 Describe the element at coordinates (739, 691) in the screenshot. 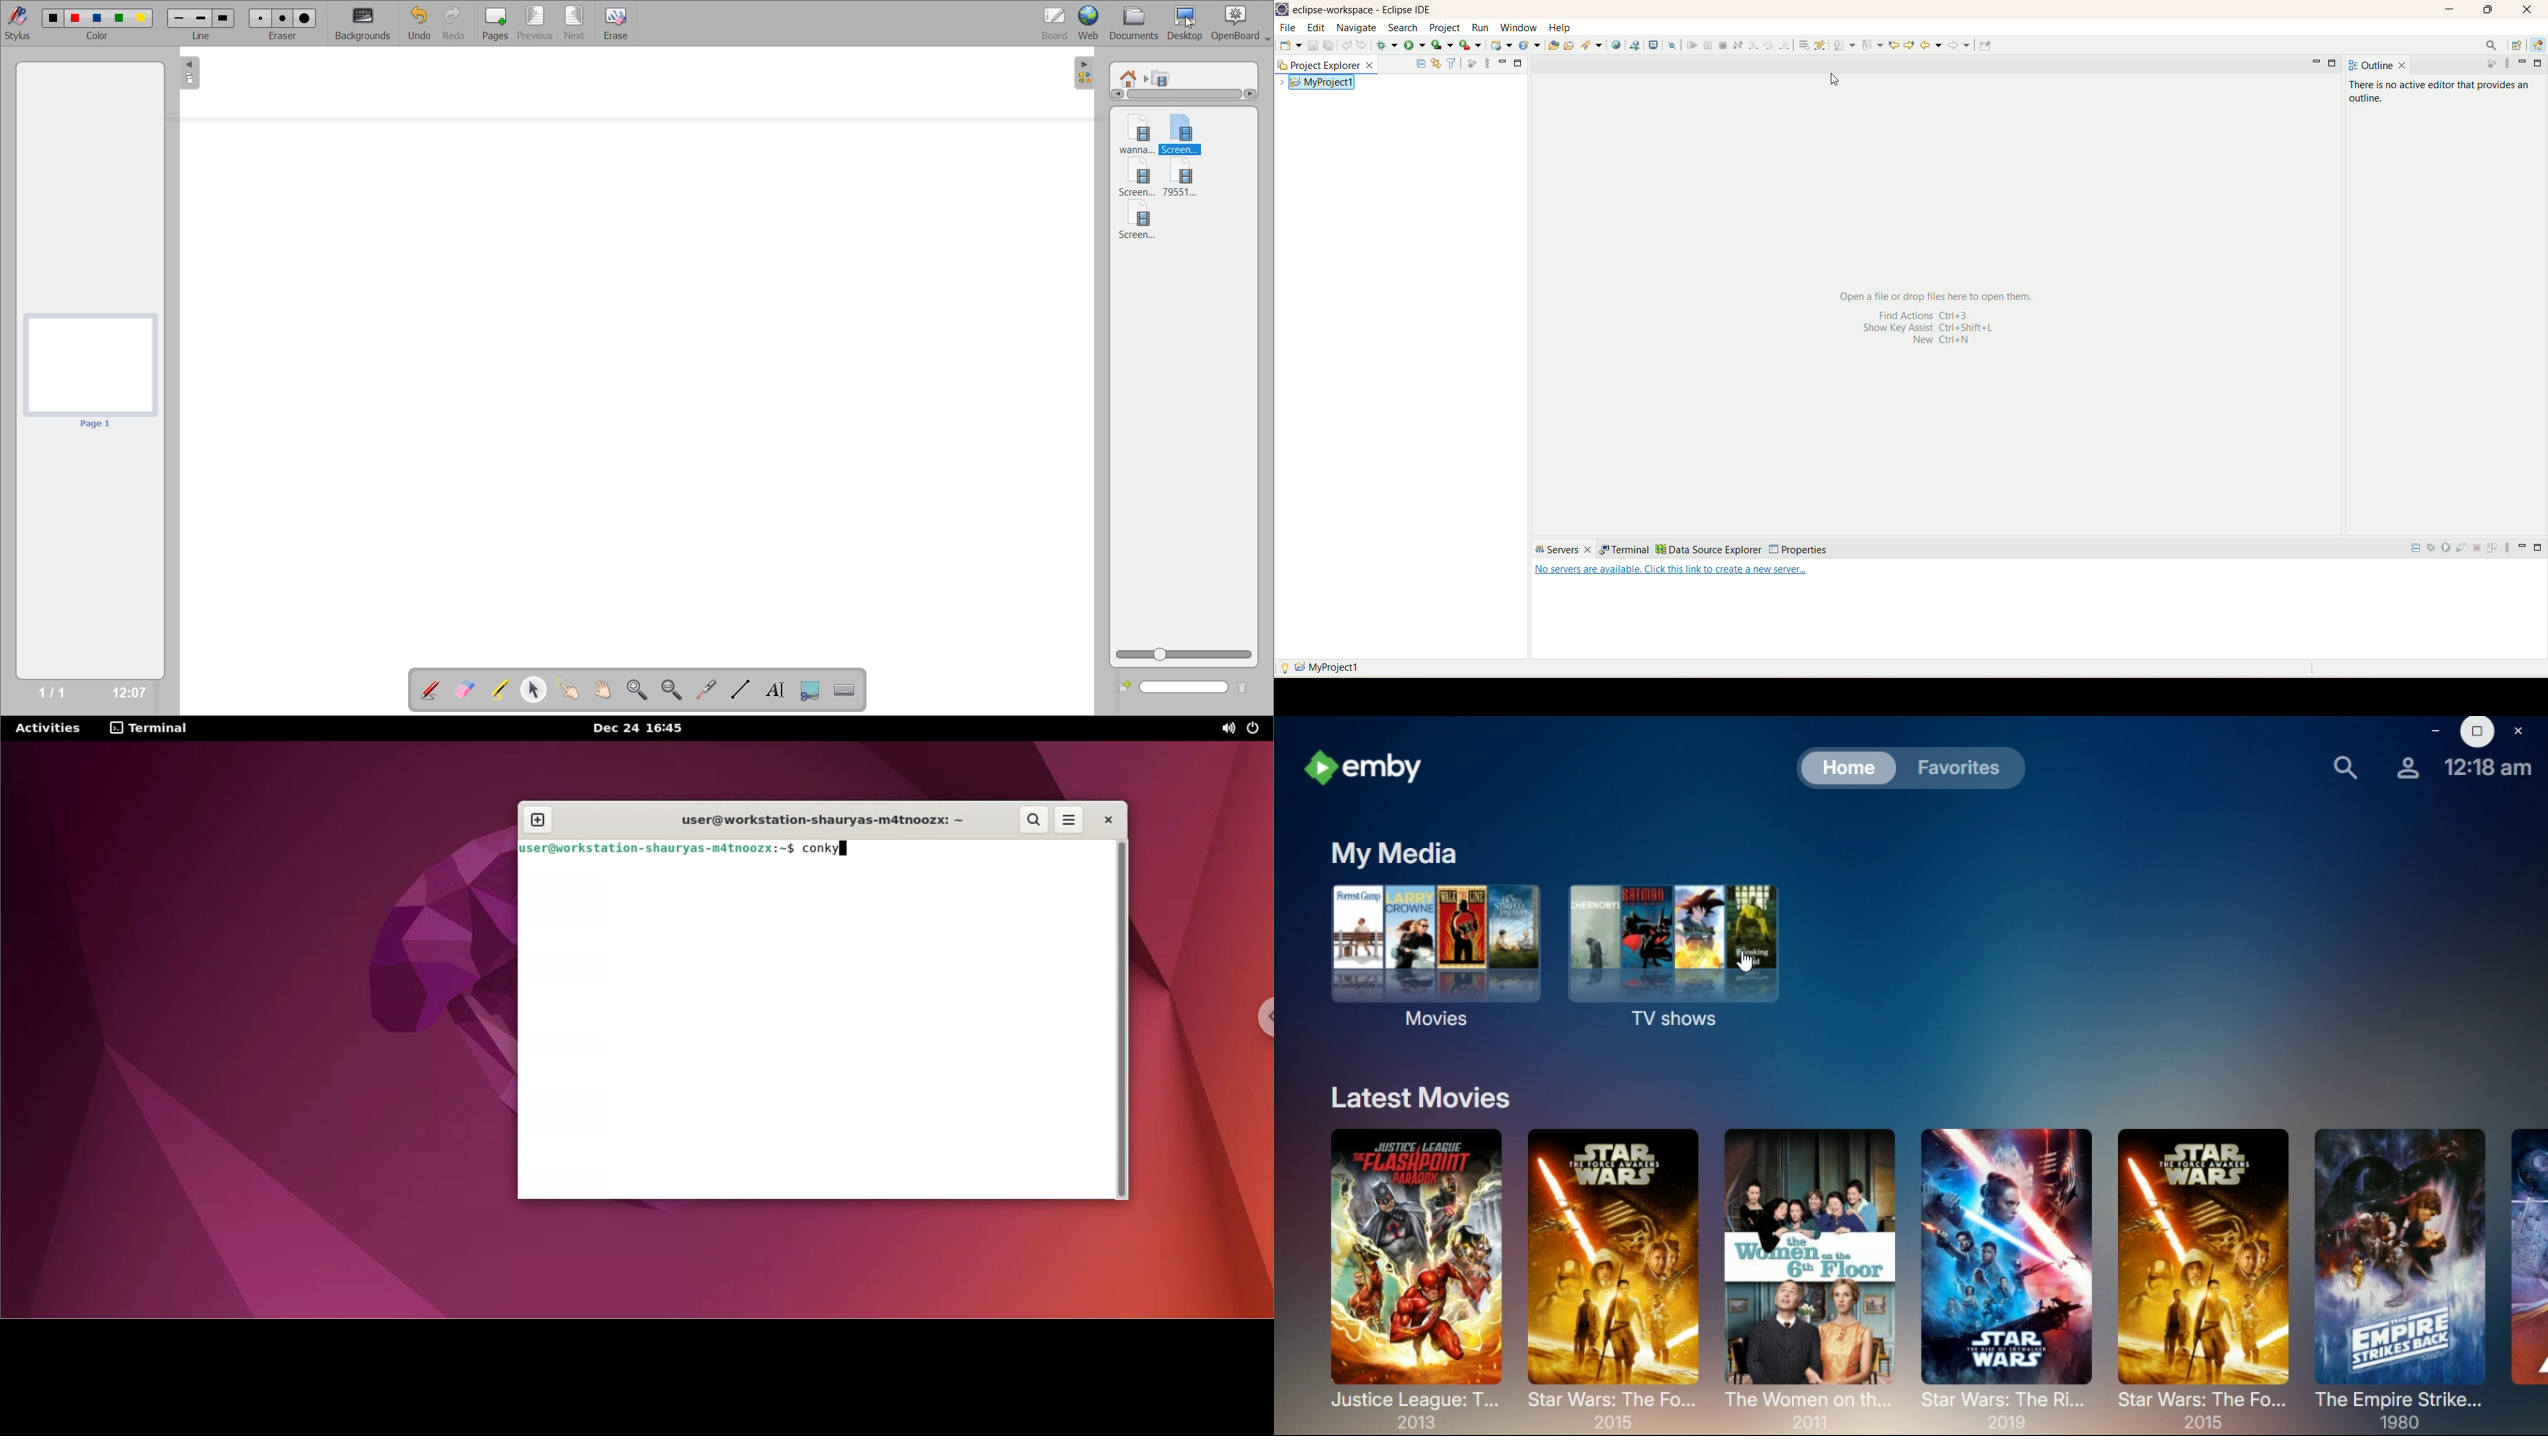

I see `draw lines` at that location.